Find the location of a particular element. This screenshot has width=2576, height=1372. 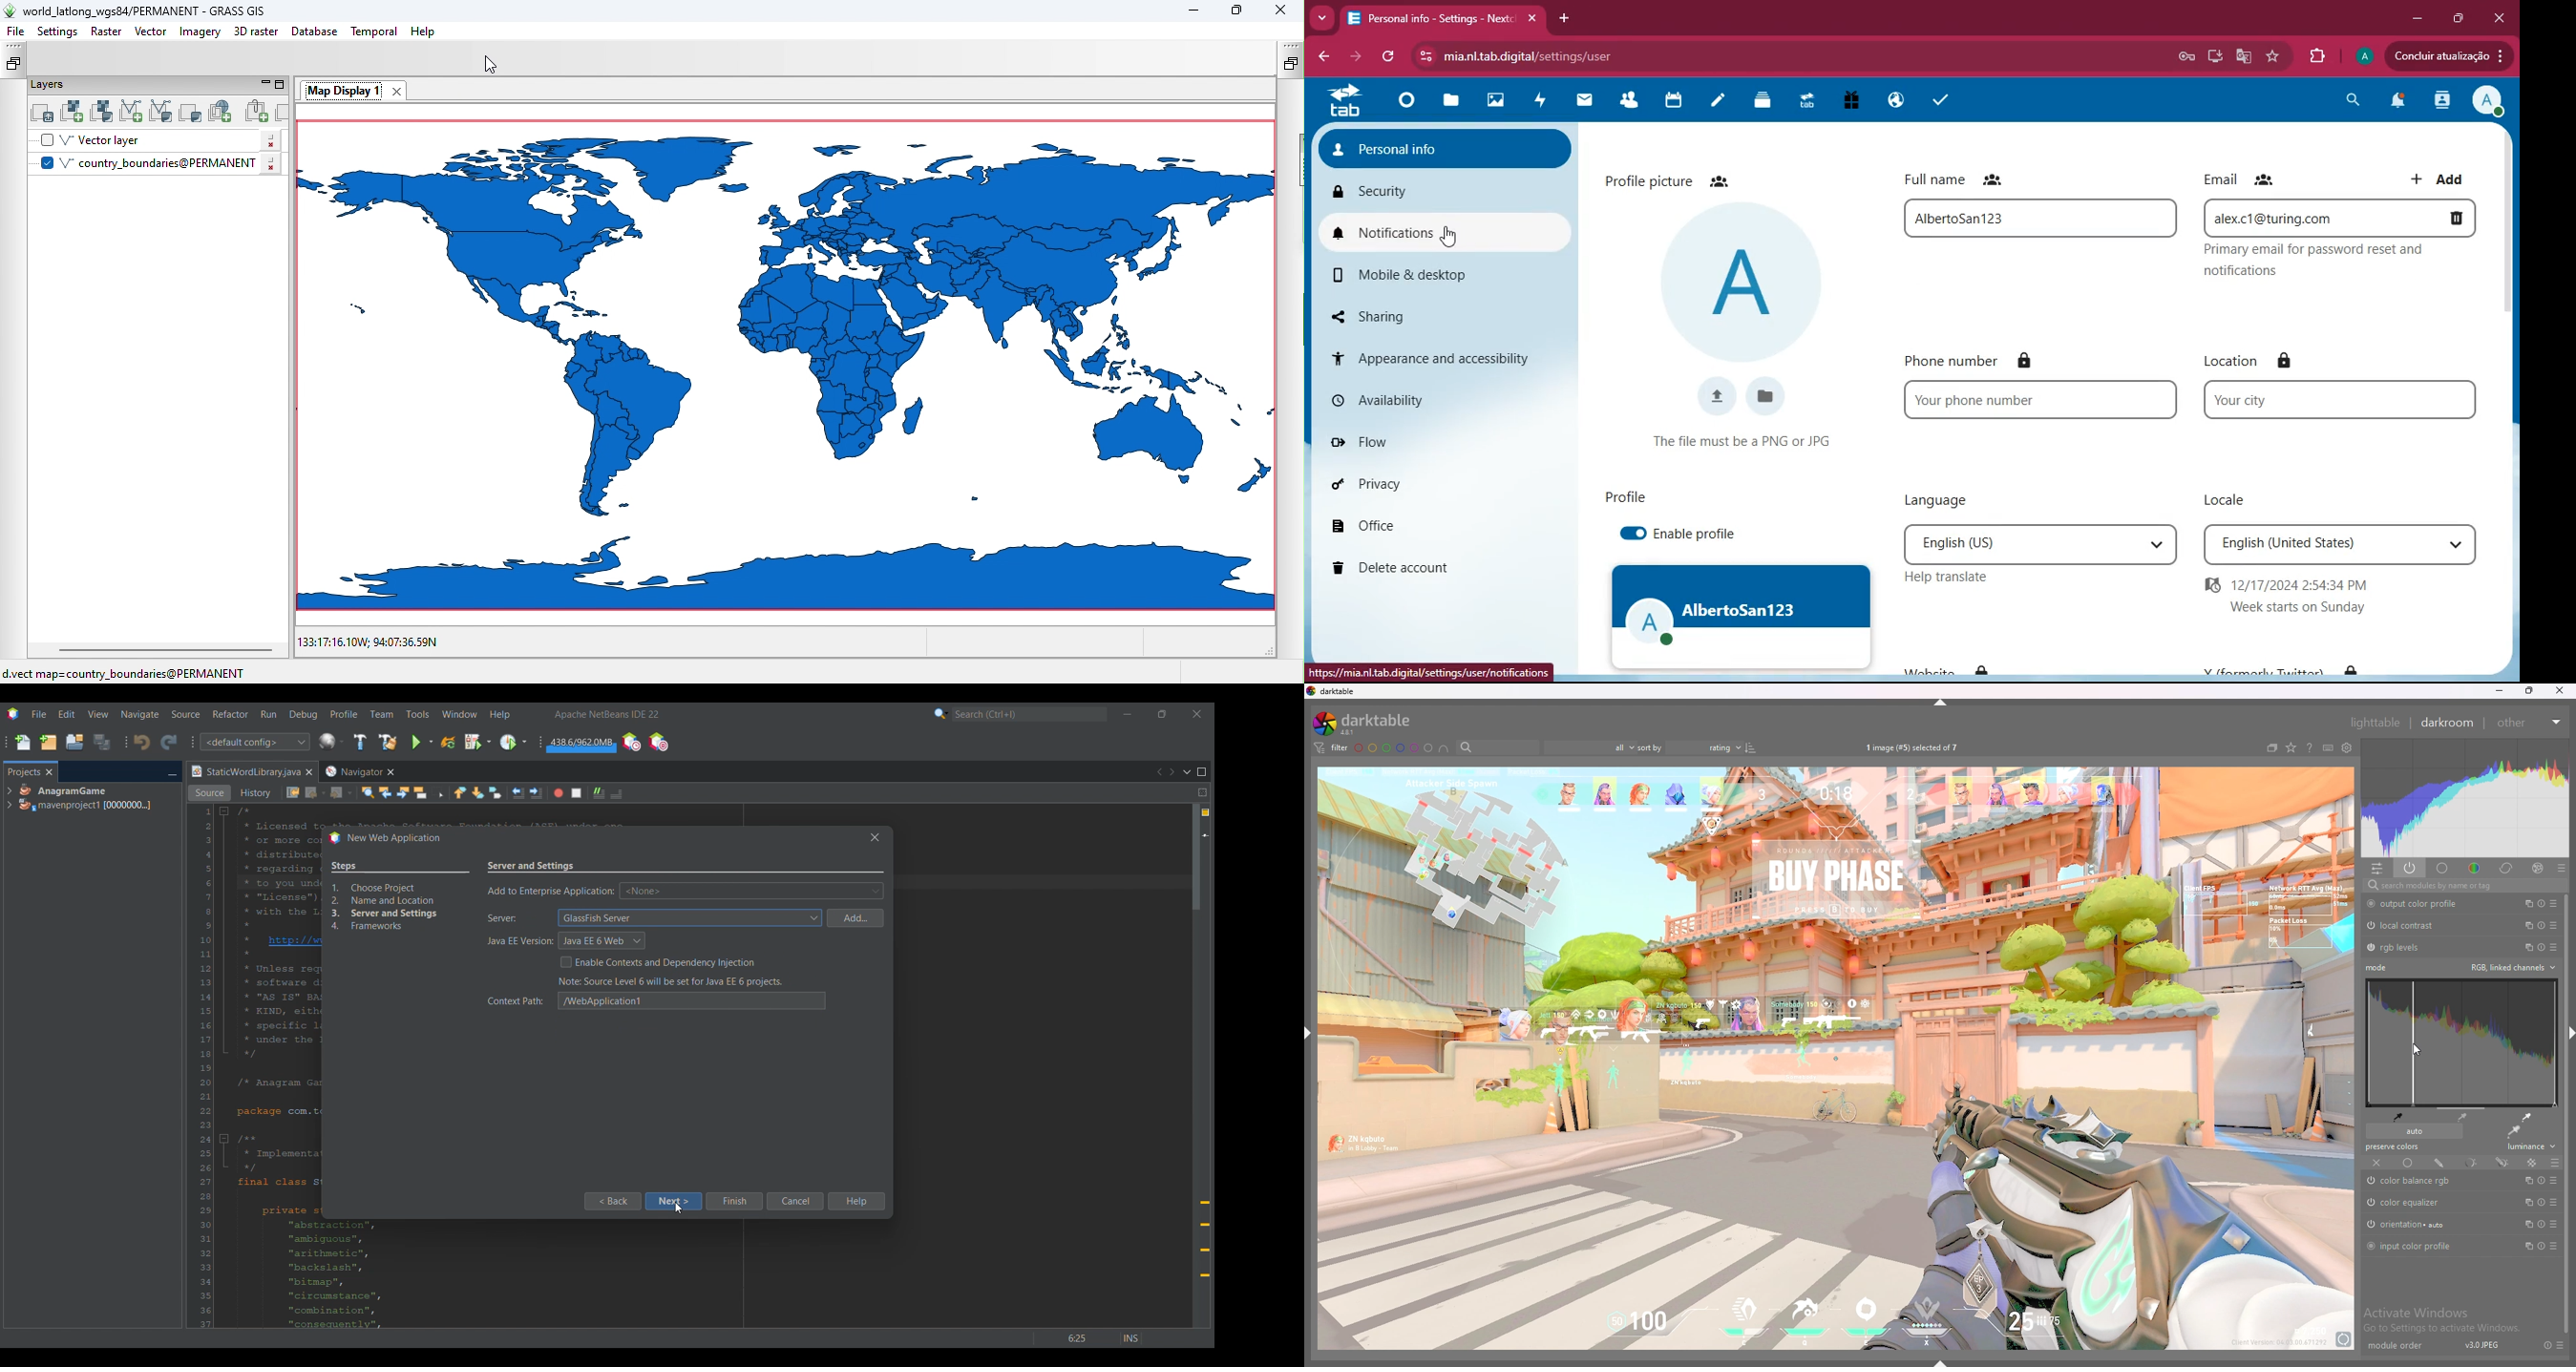

reset is located at coordinates (2541, 903).